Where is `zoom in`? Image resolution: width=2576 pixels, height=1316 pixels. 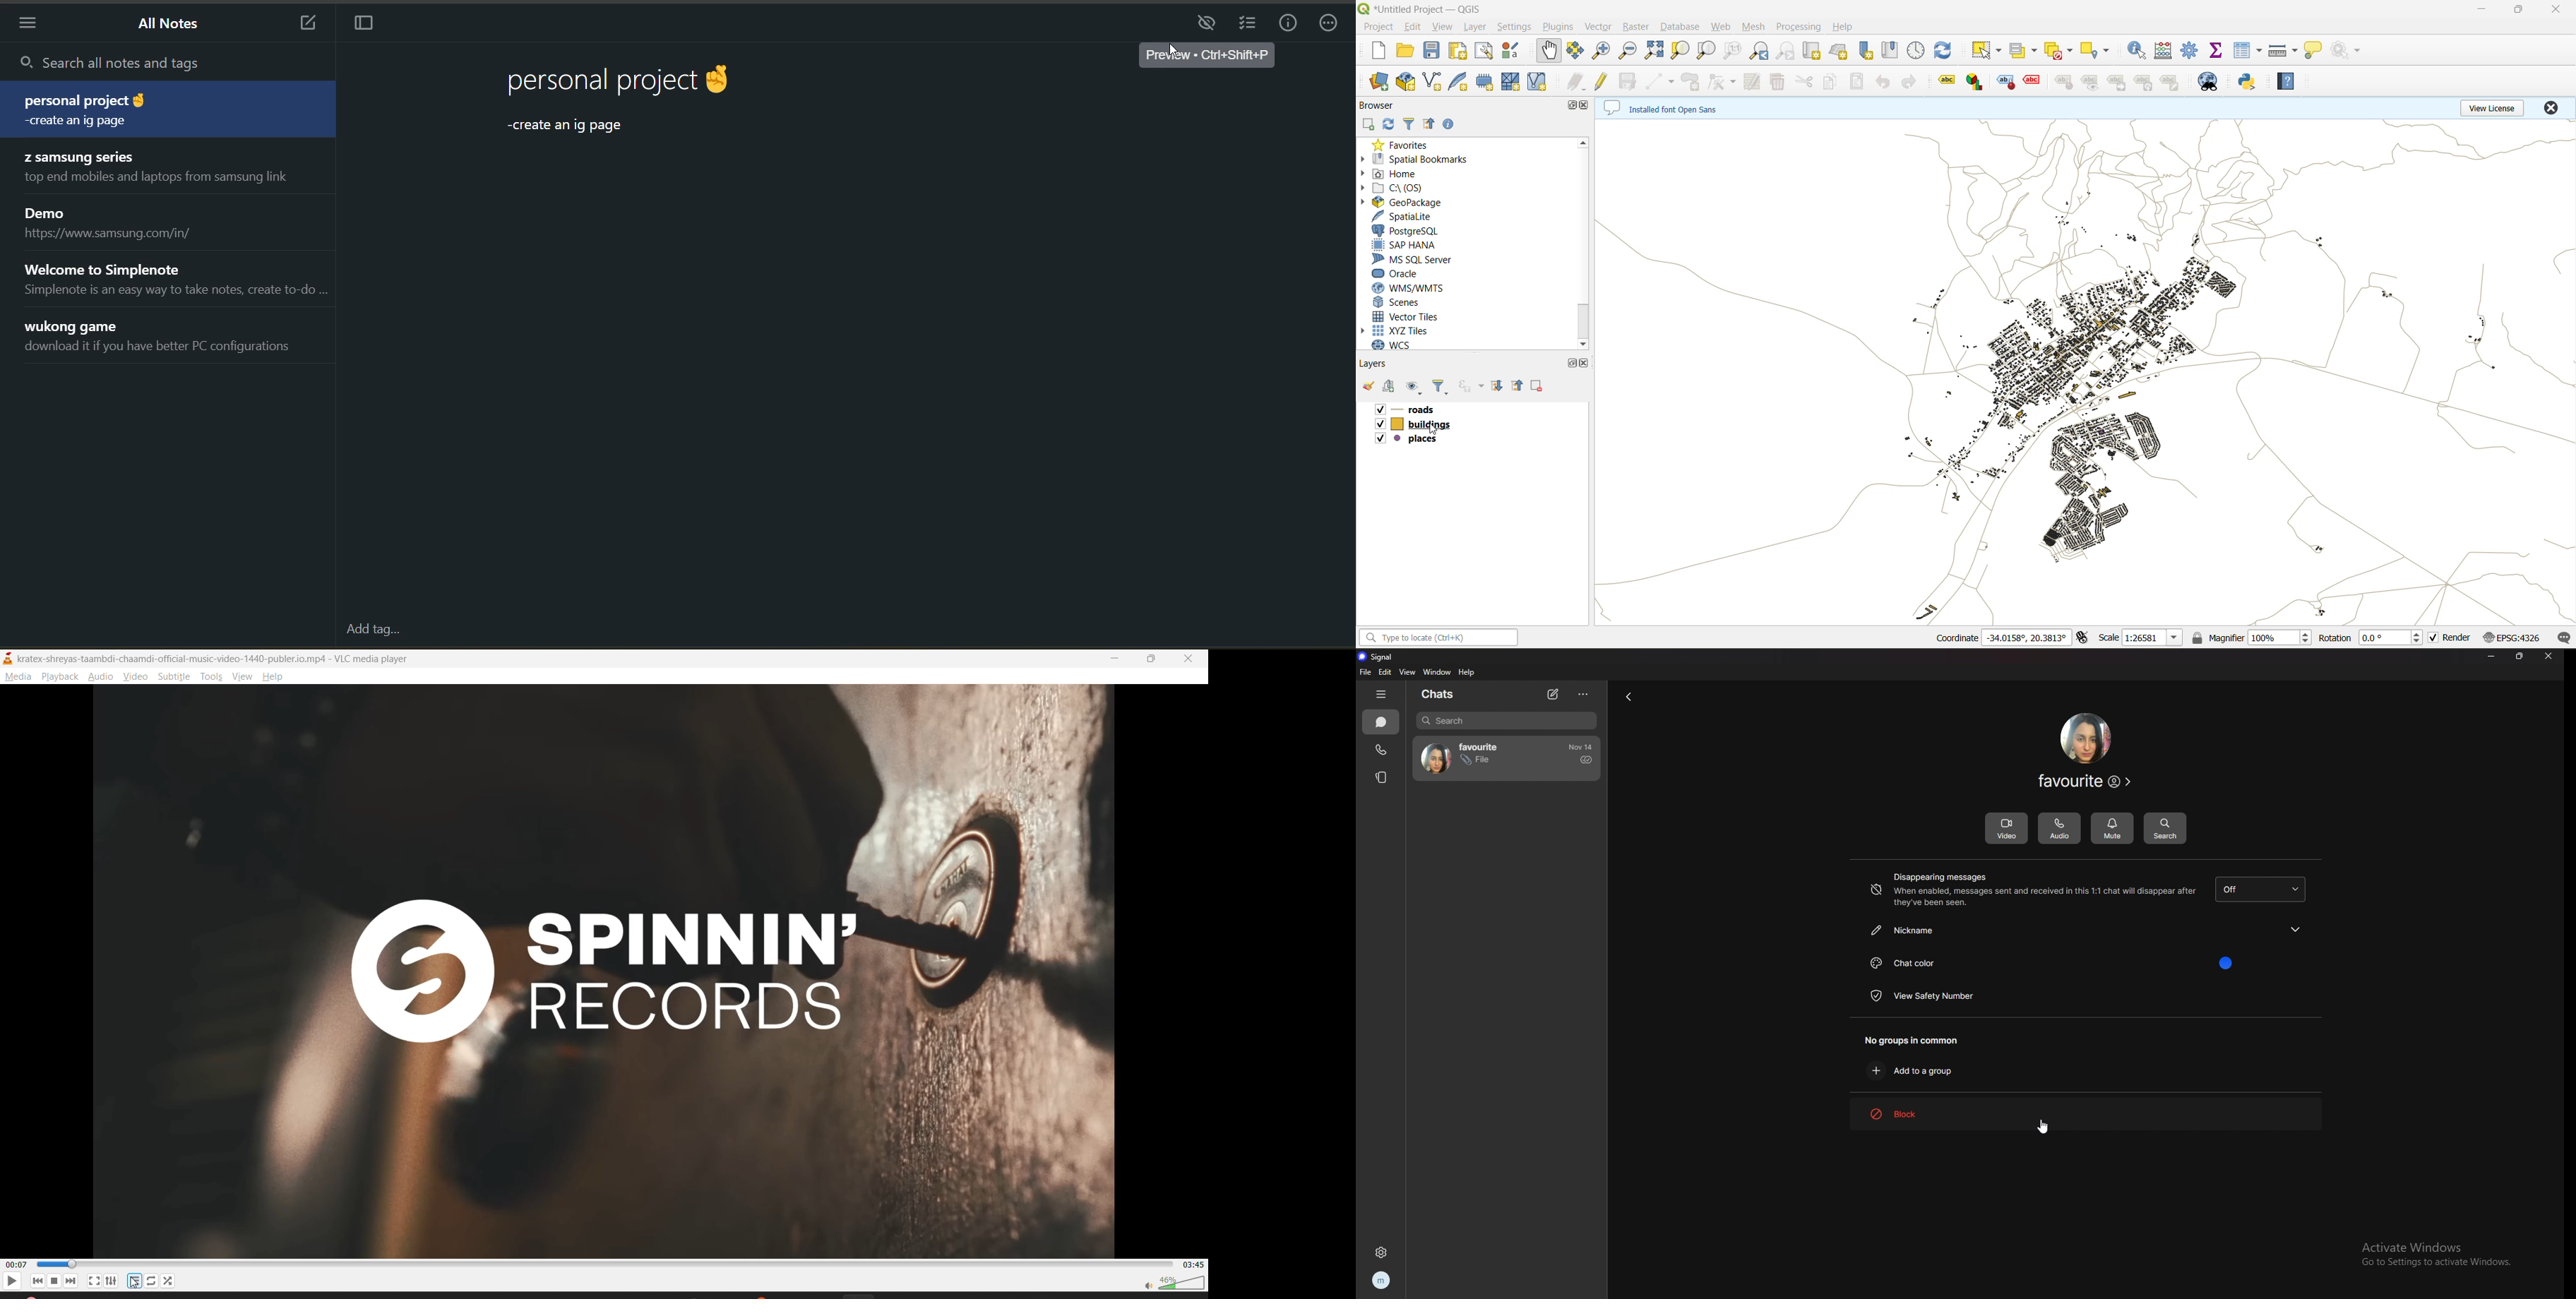
zoom in is located at coordinates (1603, 51).